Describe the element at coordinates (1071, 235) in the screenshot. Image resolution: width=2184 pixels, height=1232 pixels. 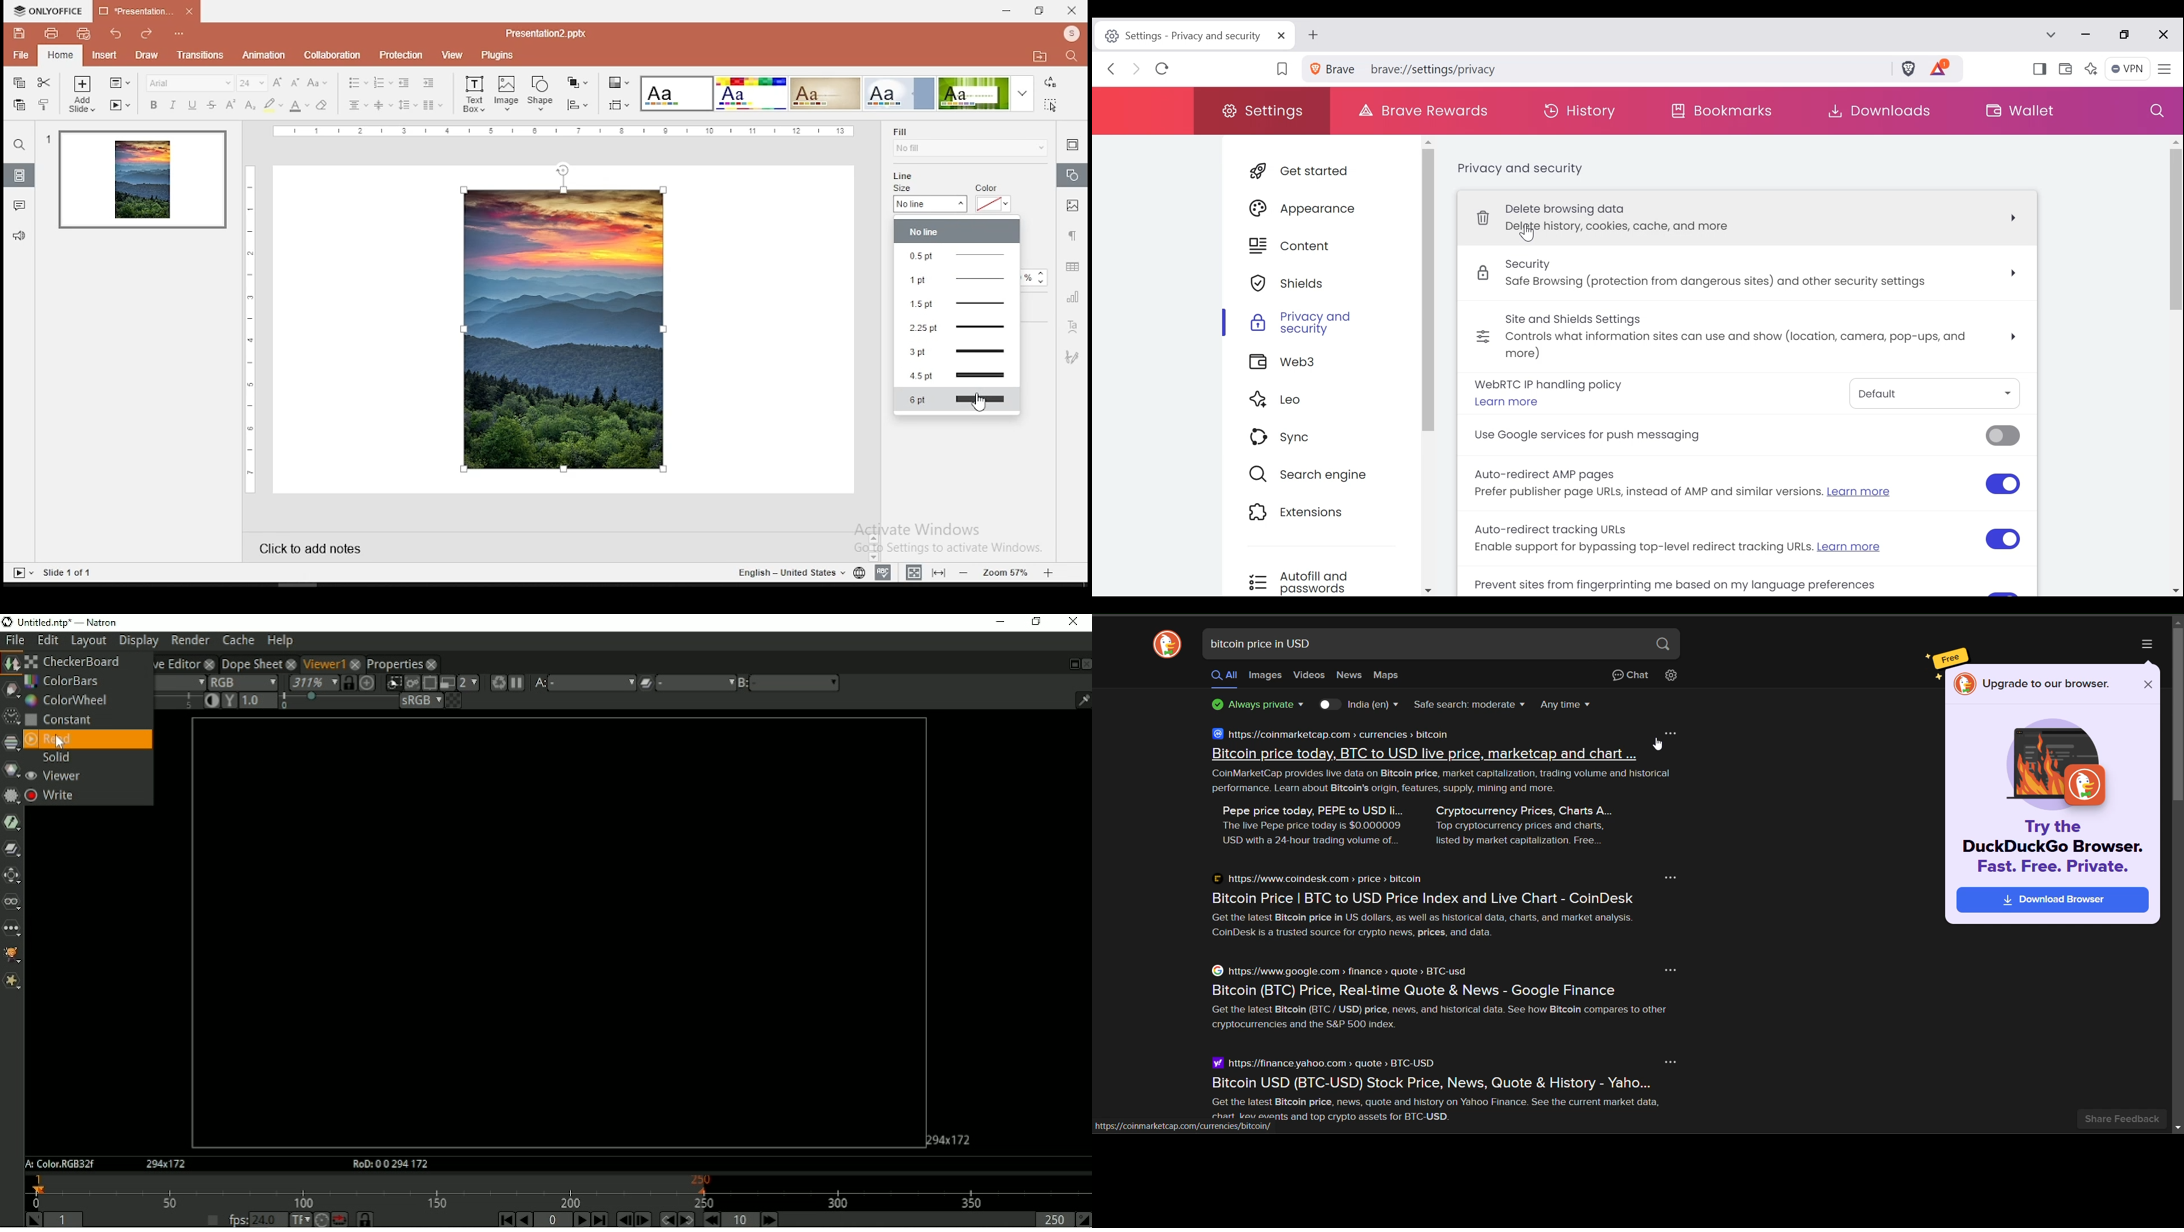
I see `paragraph settings` at that location.